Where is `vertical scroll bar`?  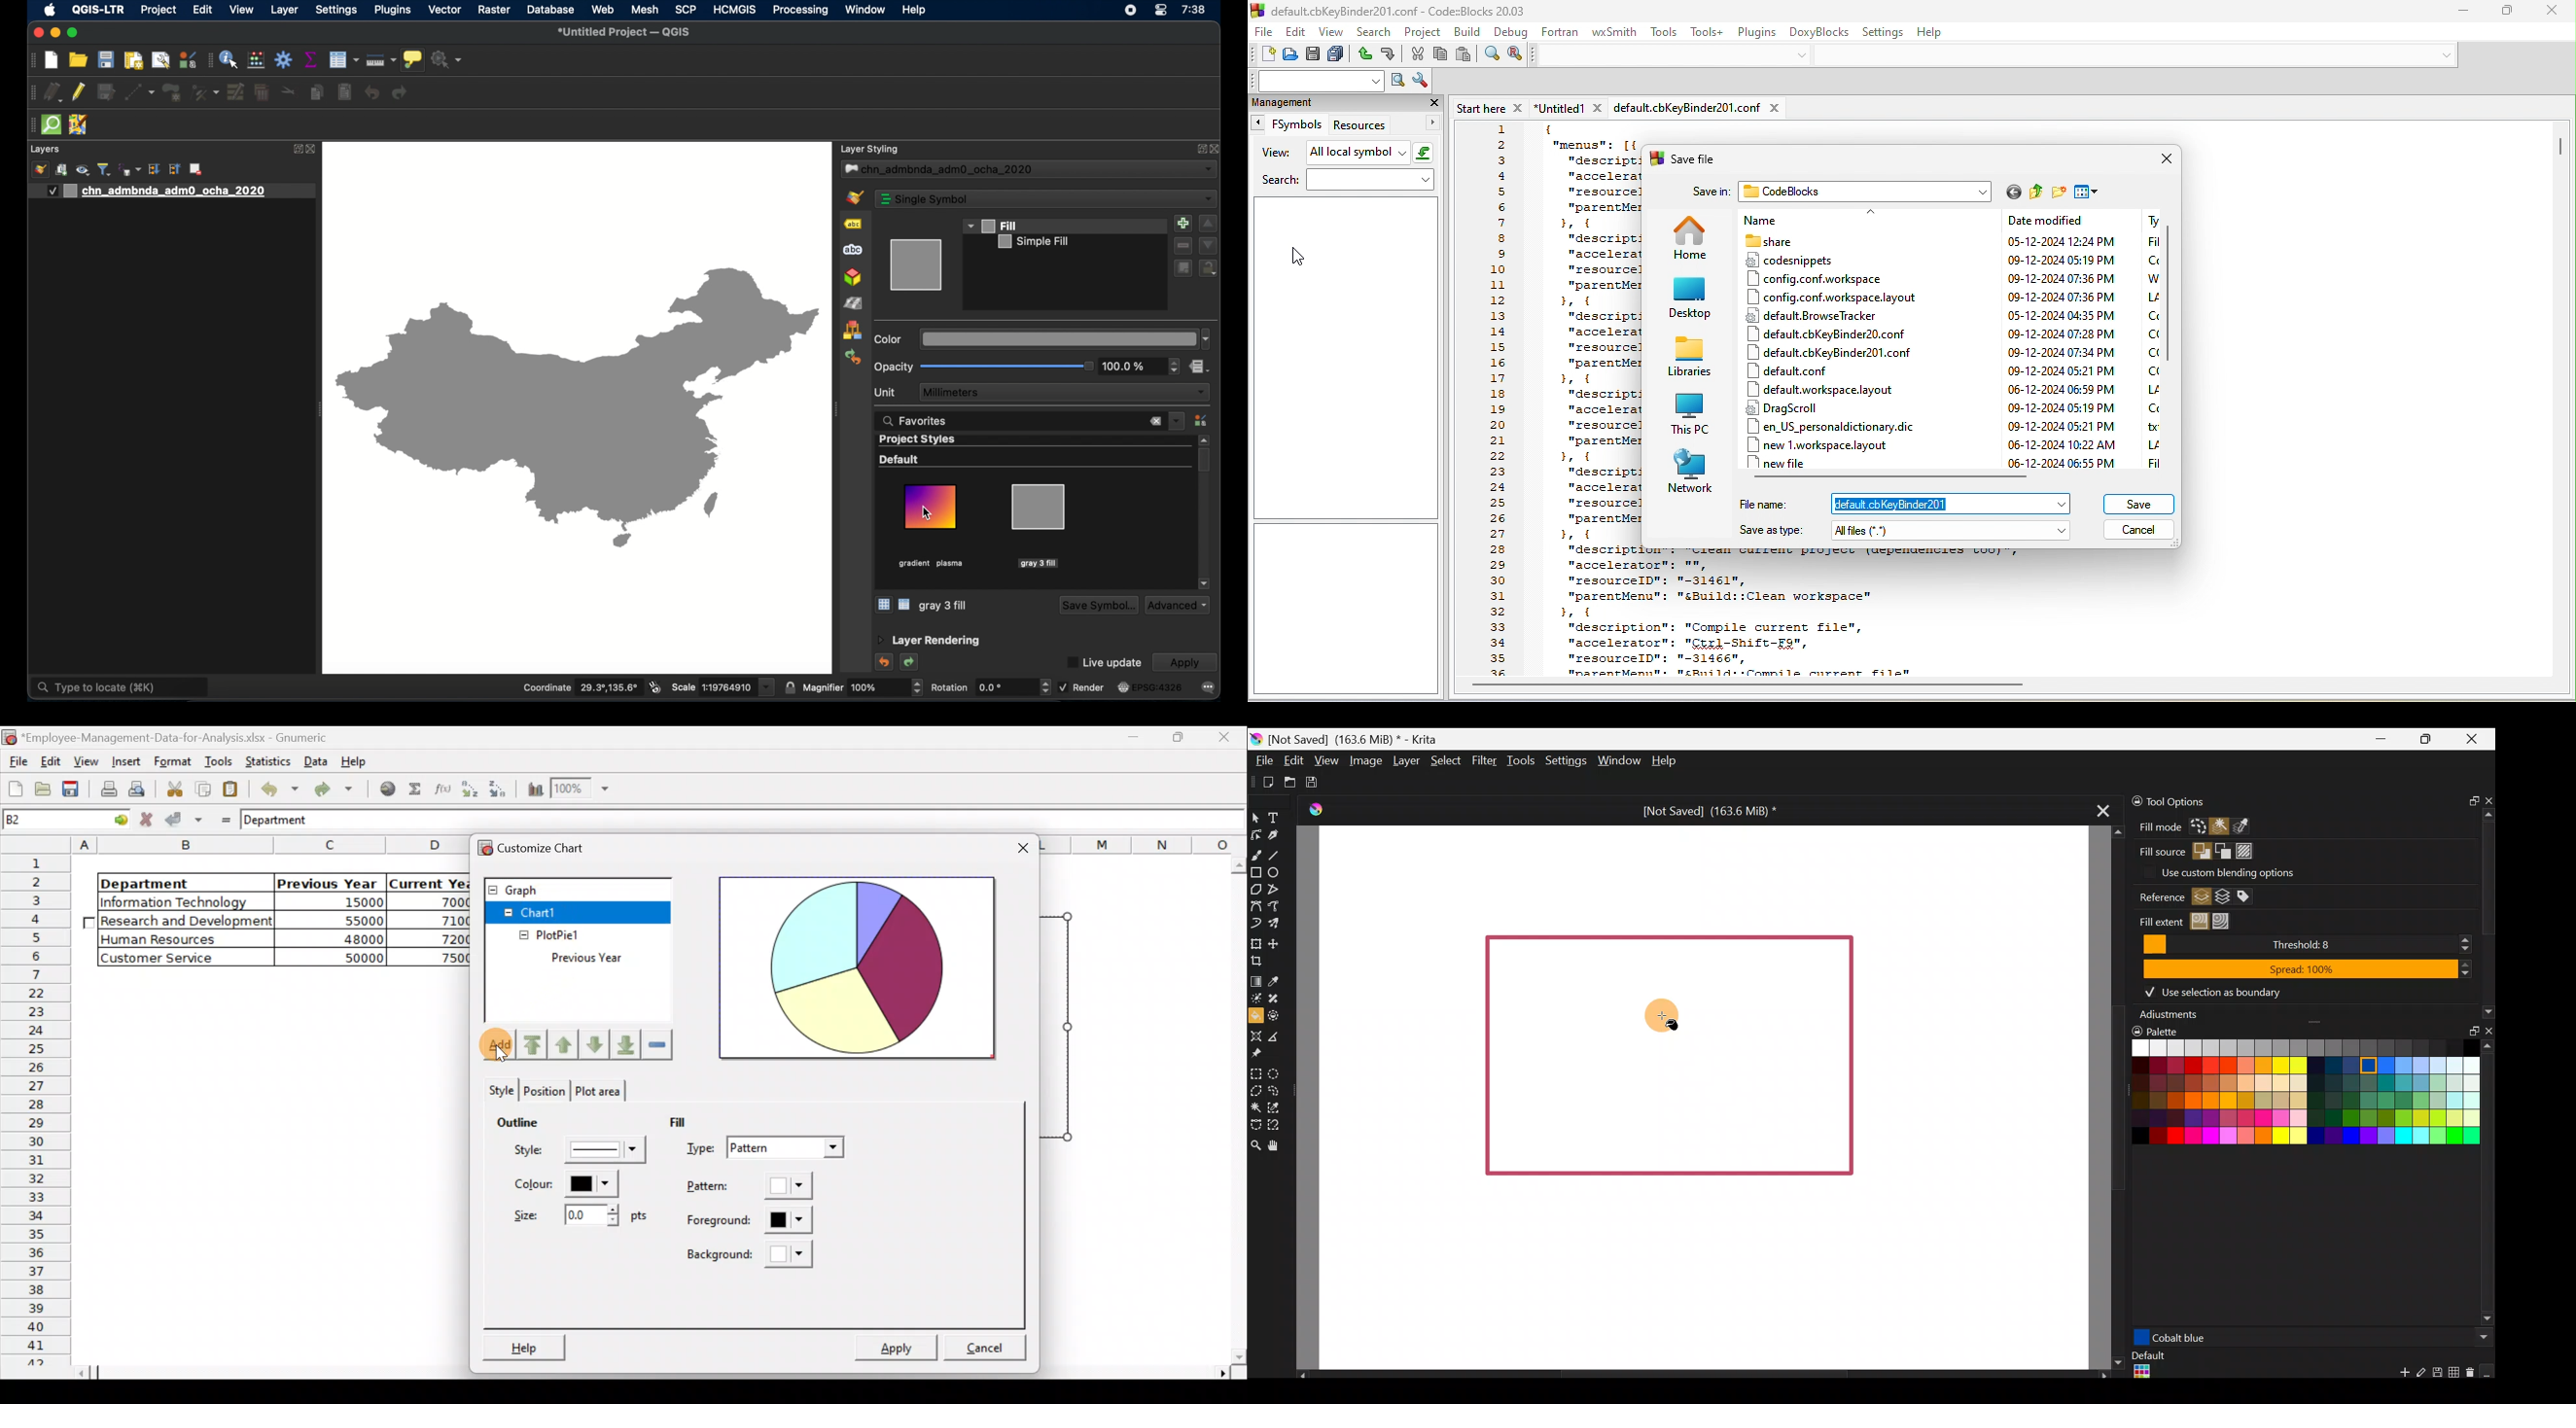 vertical scroll bar is located at coordinates (2173, 298).